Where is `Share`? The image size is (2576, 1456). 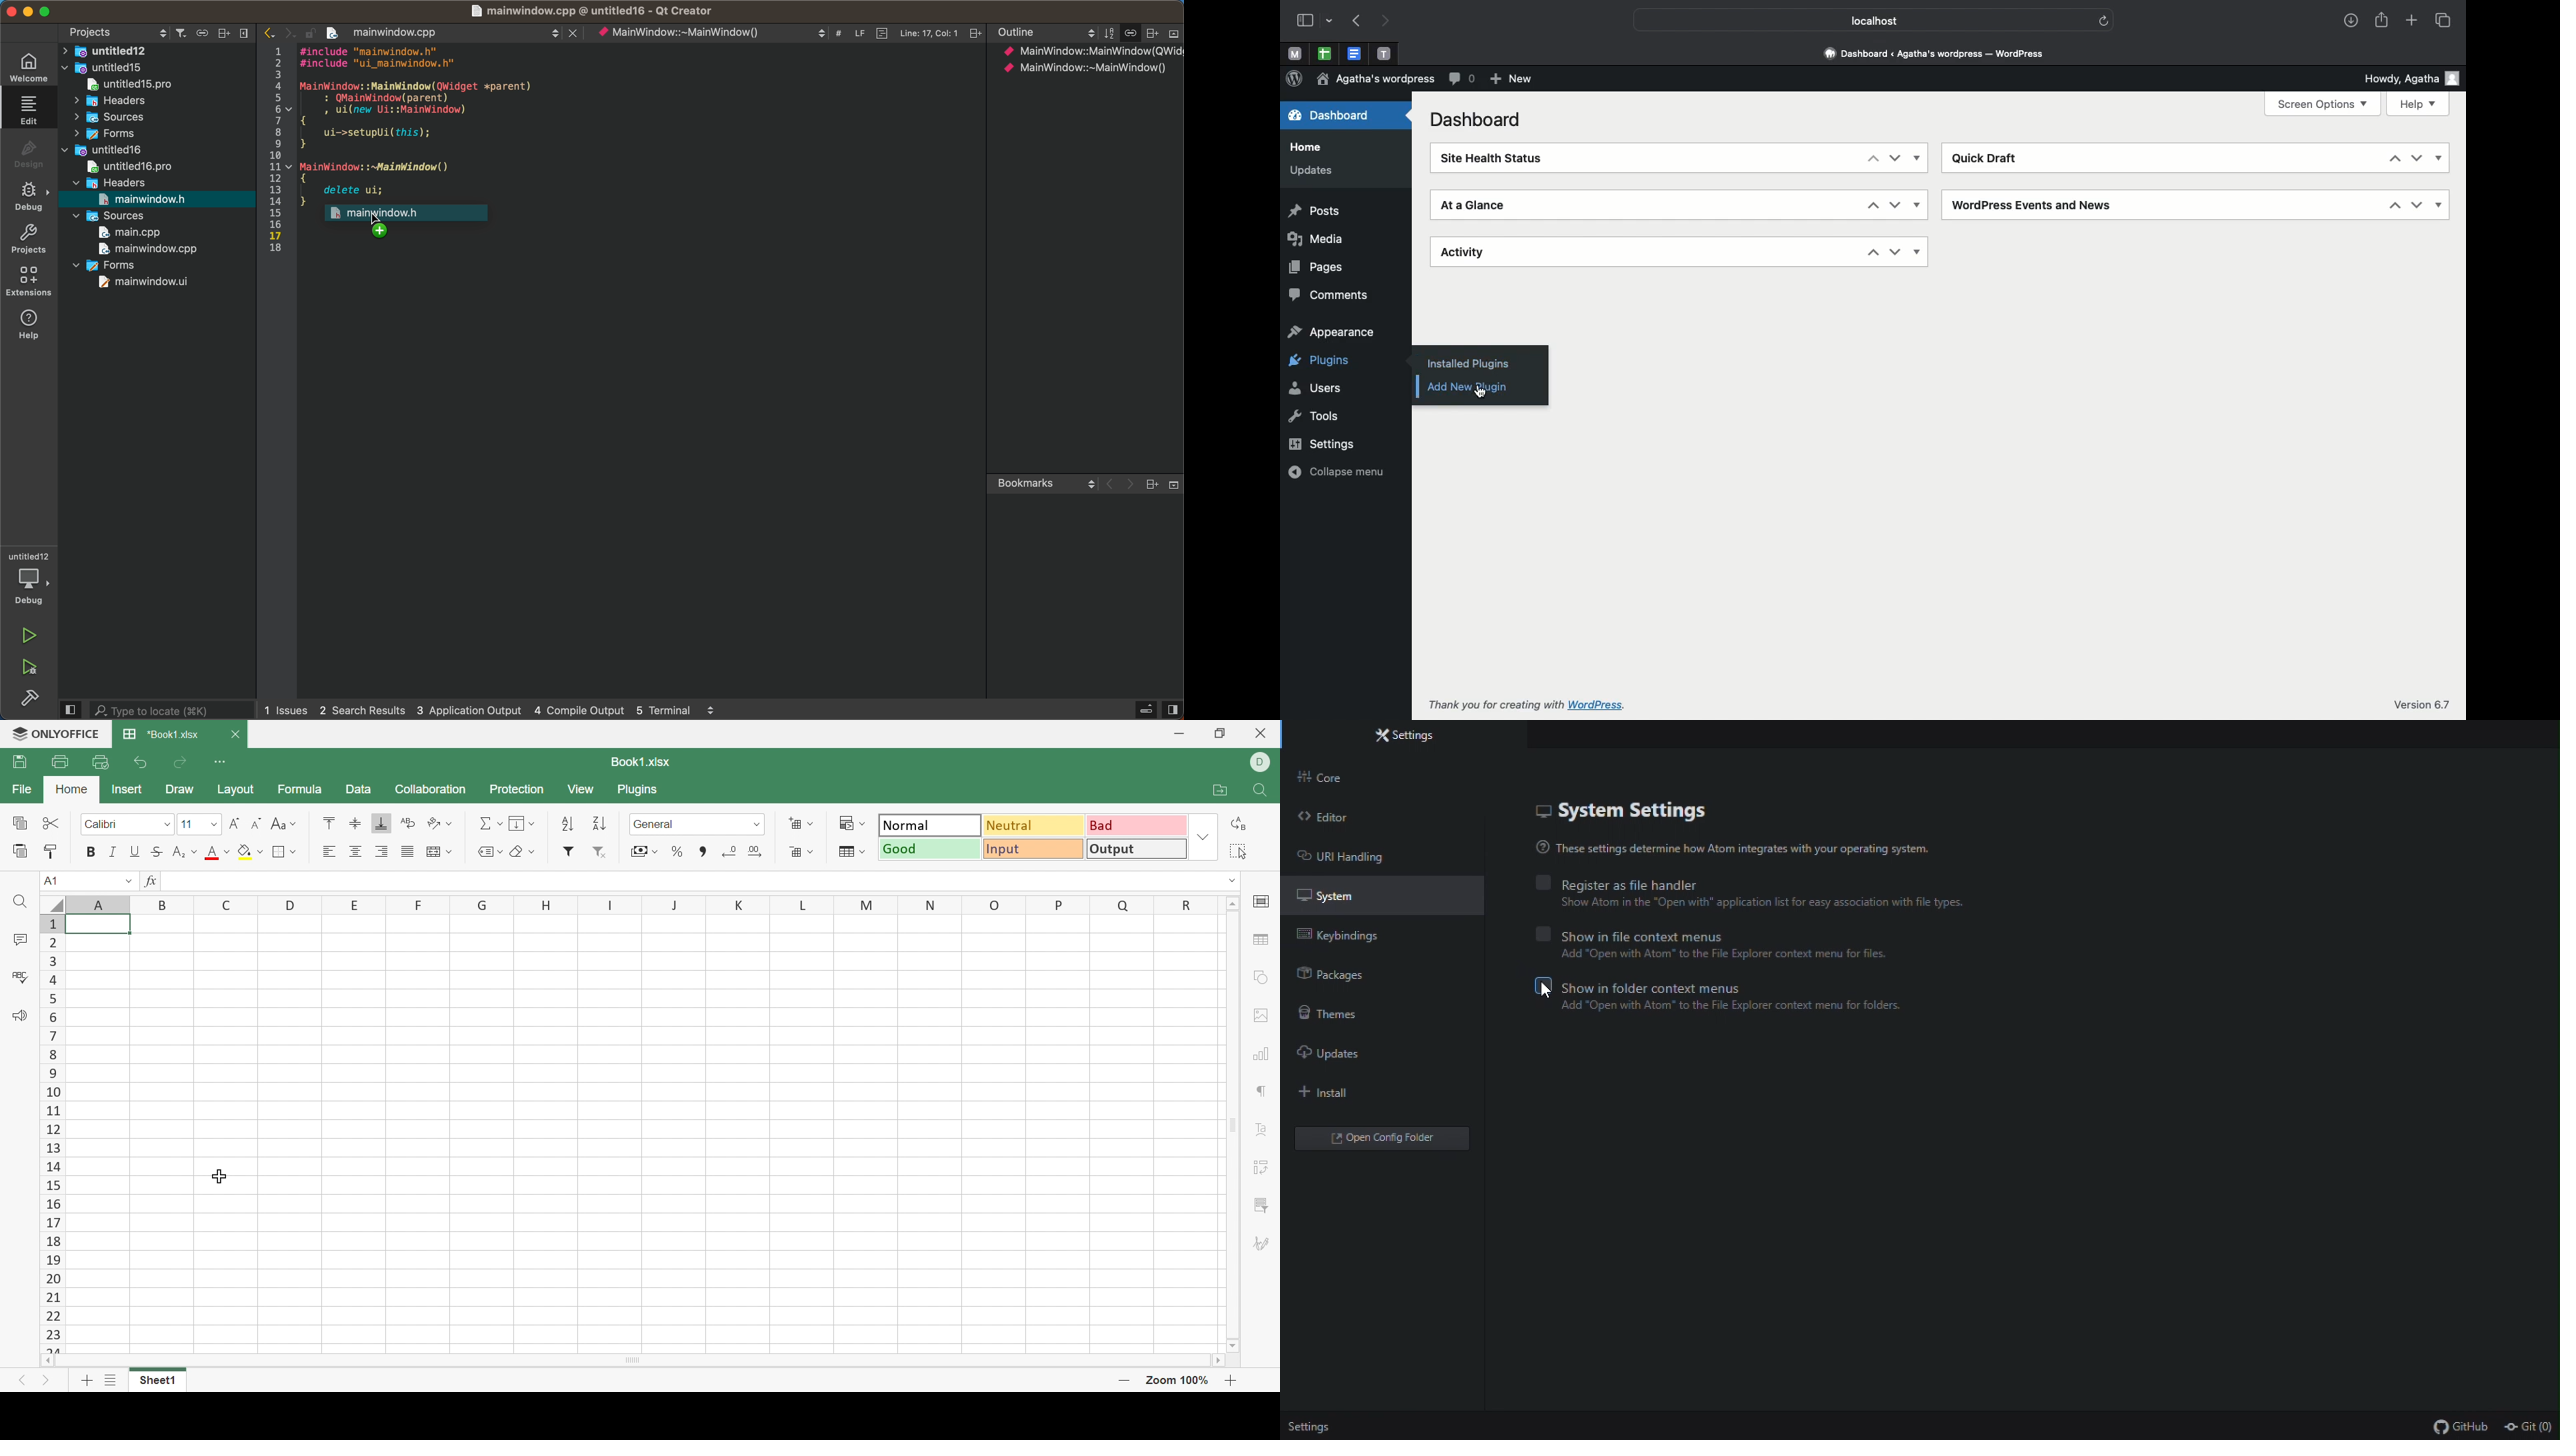
Share is located at coordinates (2383, 21).